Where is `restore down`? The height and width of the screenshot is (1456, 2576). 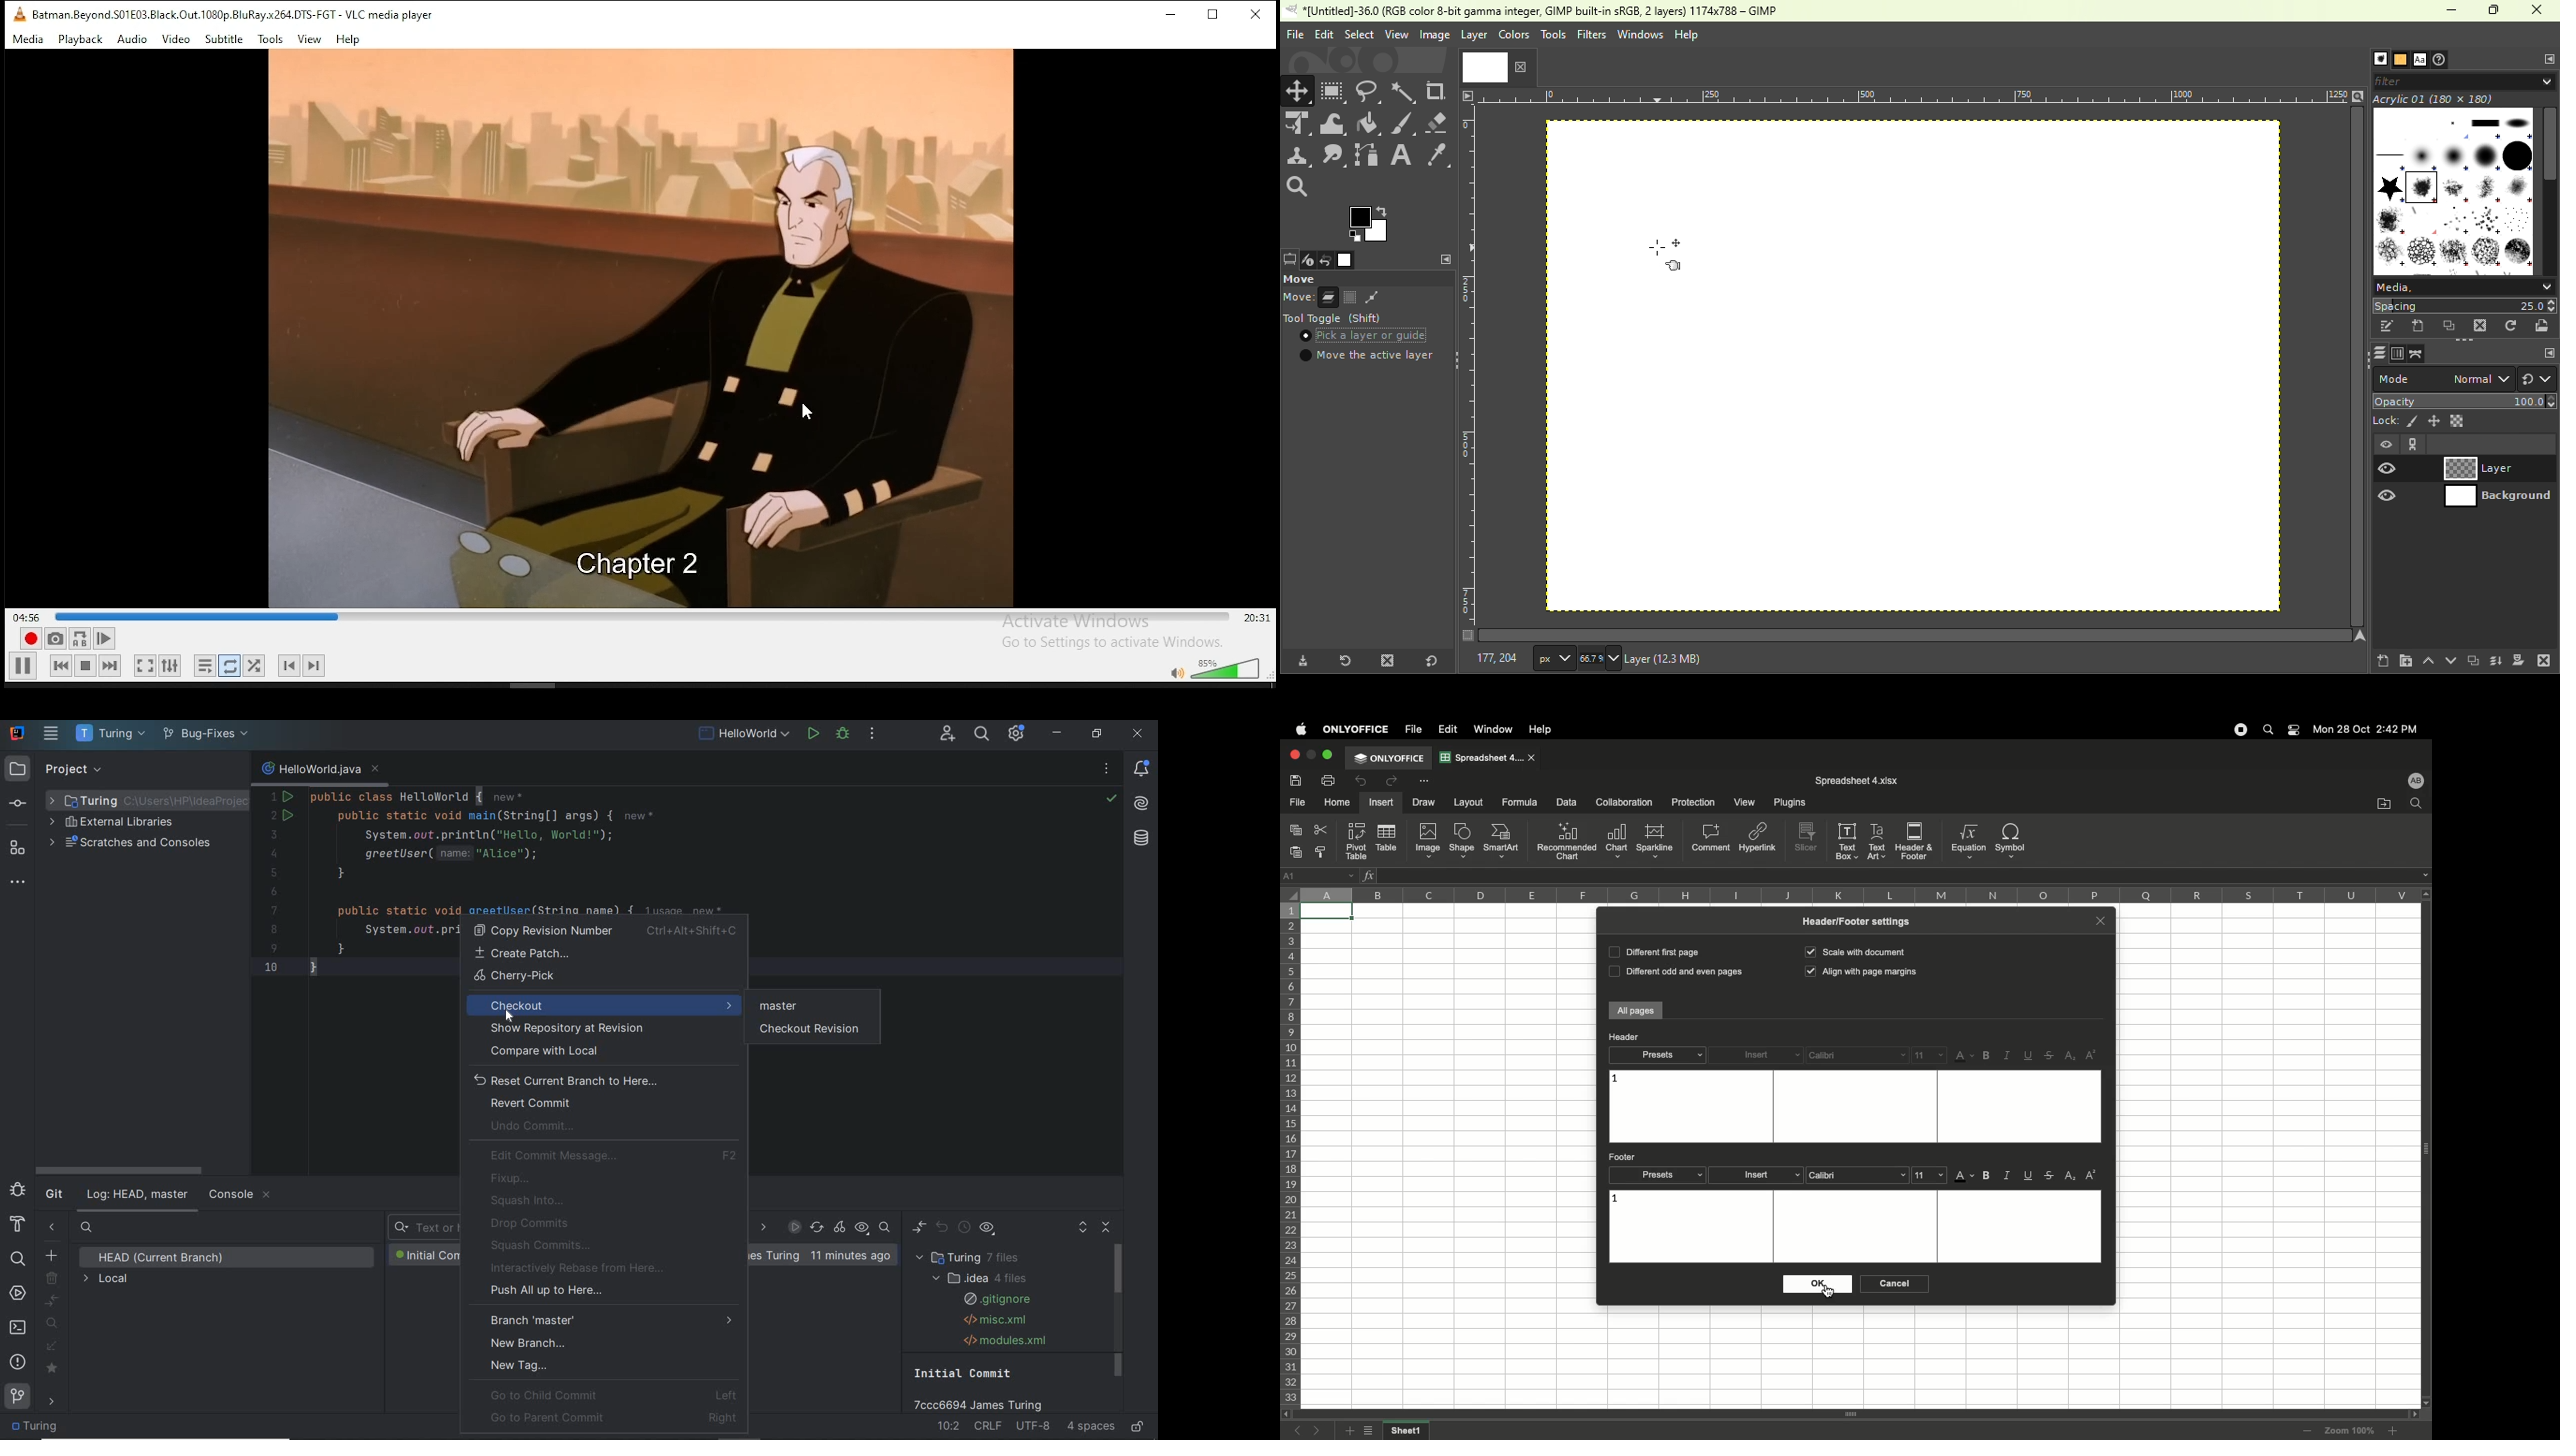
restore down is located at coordinates (1098, 734).